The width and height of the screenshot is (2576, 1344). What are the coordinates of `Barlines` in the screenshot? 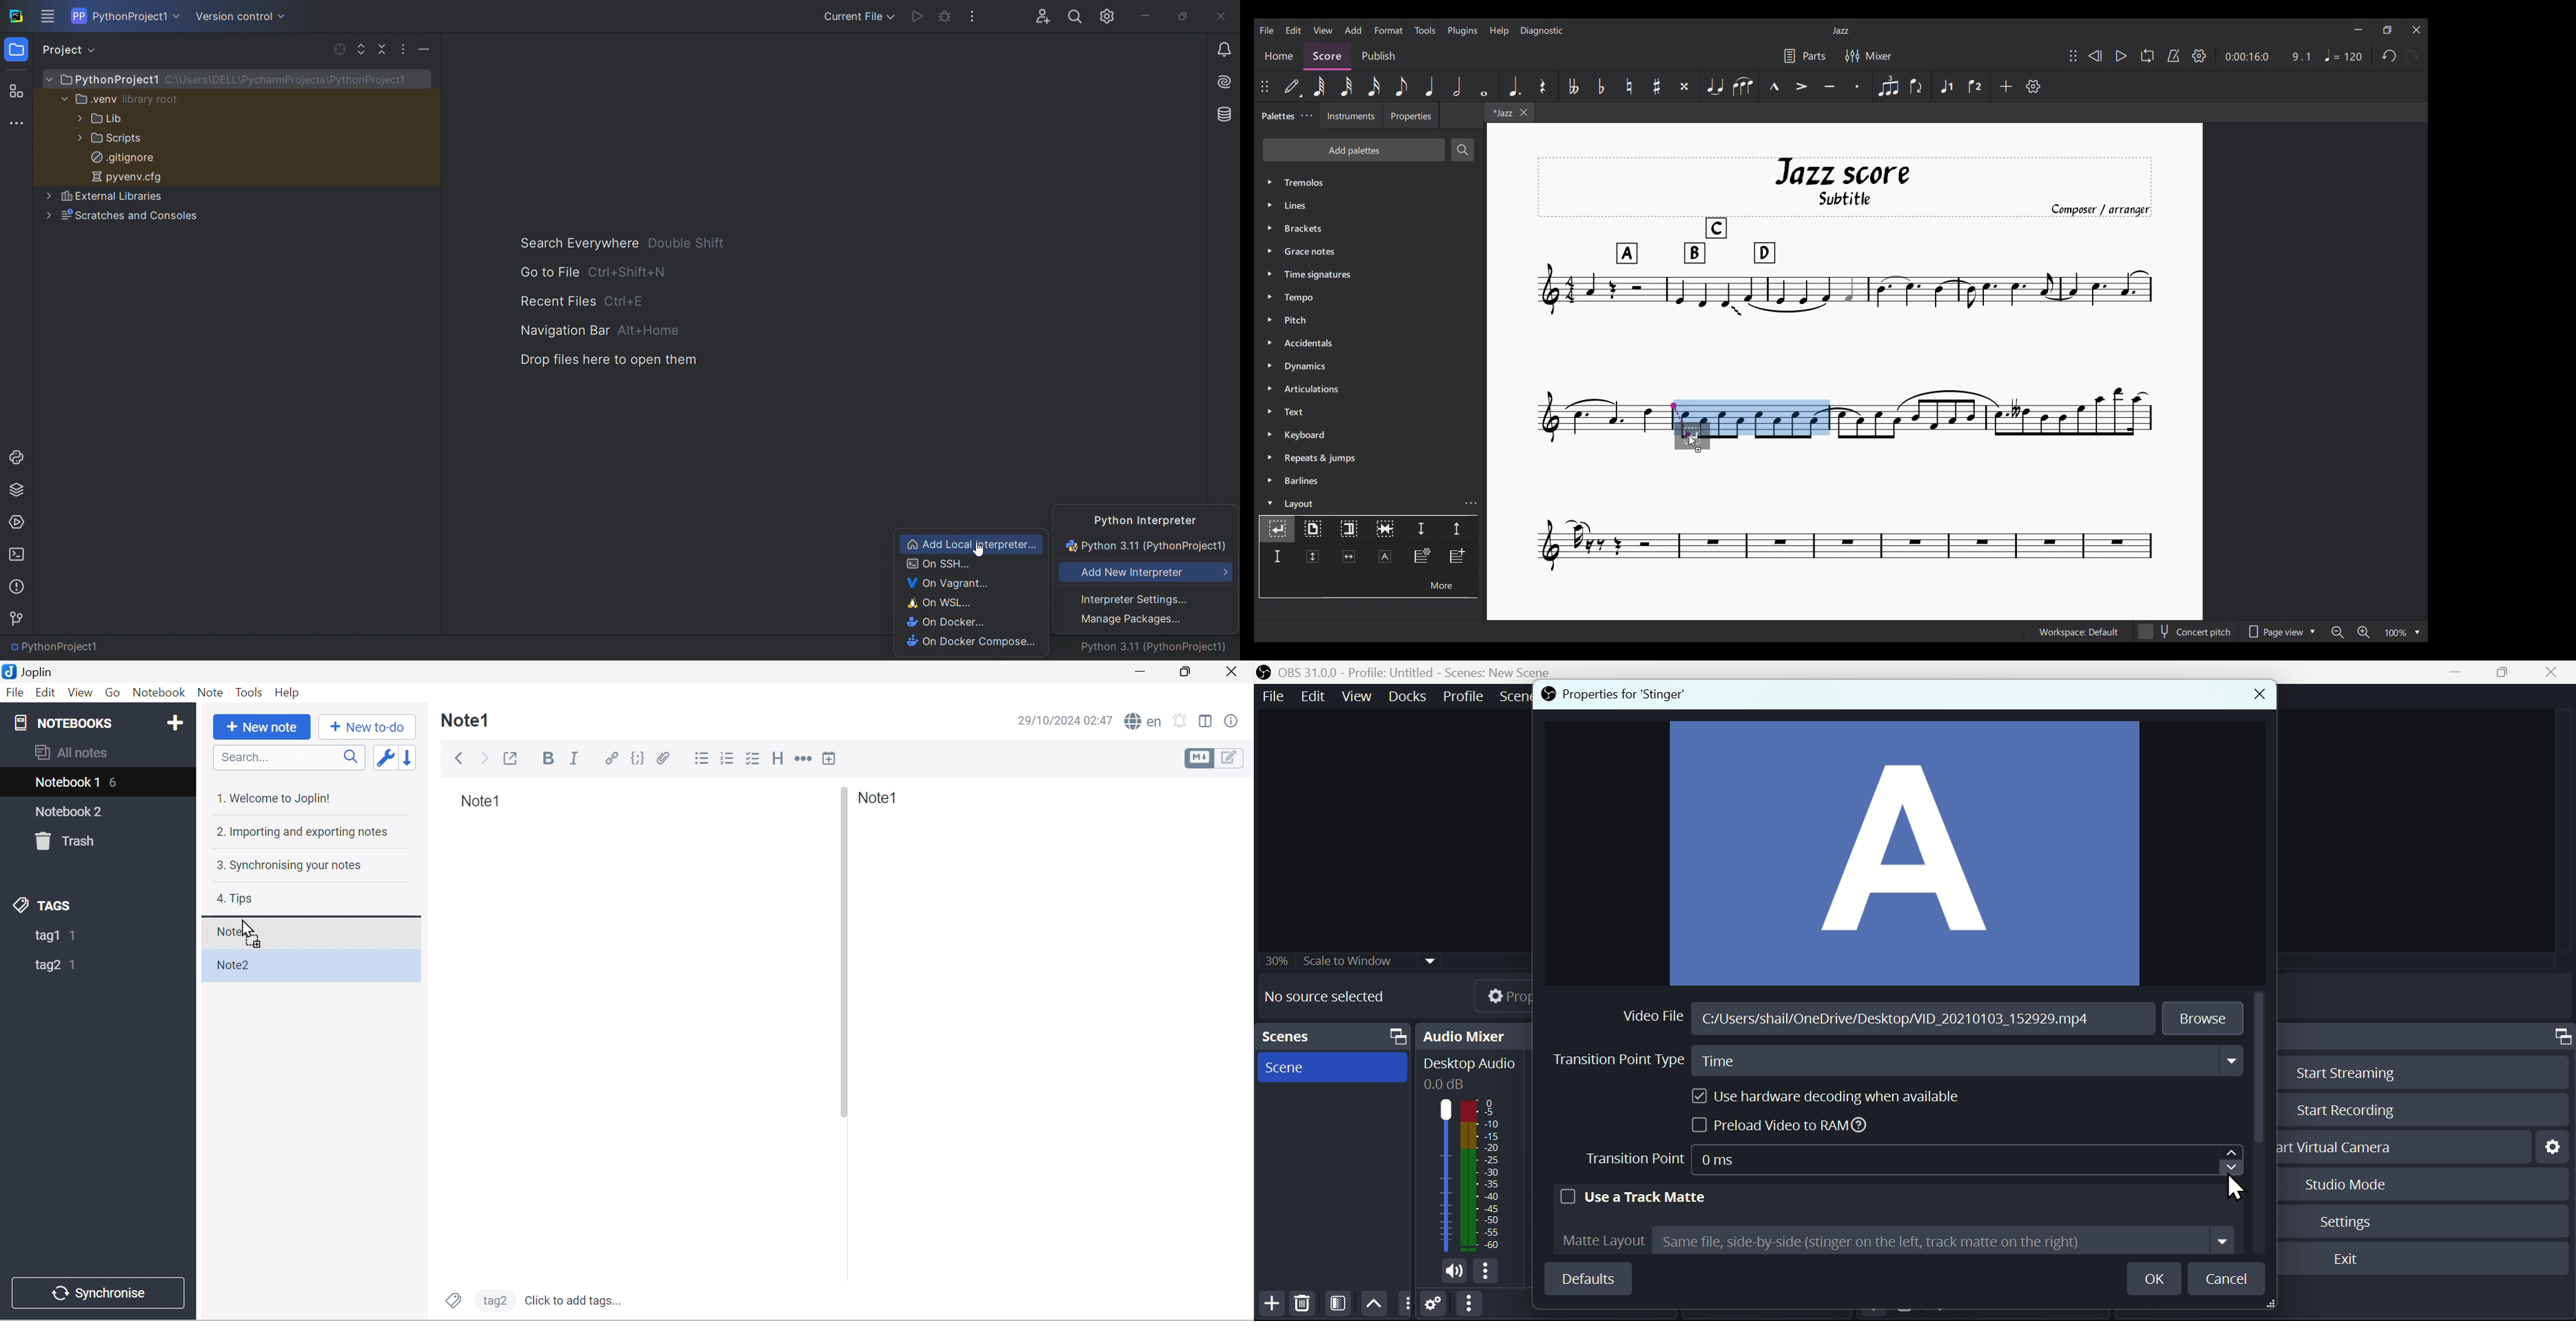 It's located at (1370, 481).